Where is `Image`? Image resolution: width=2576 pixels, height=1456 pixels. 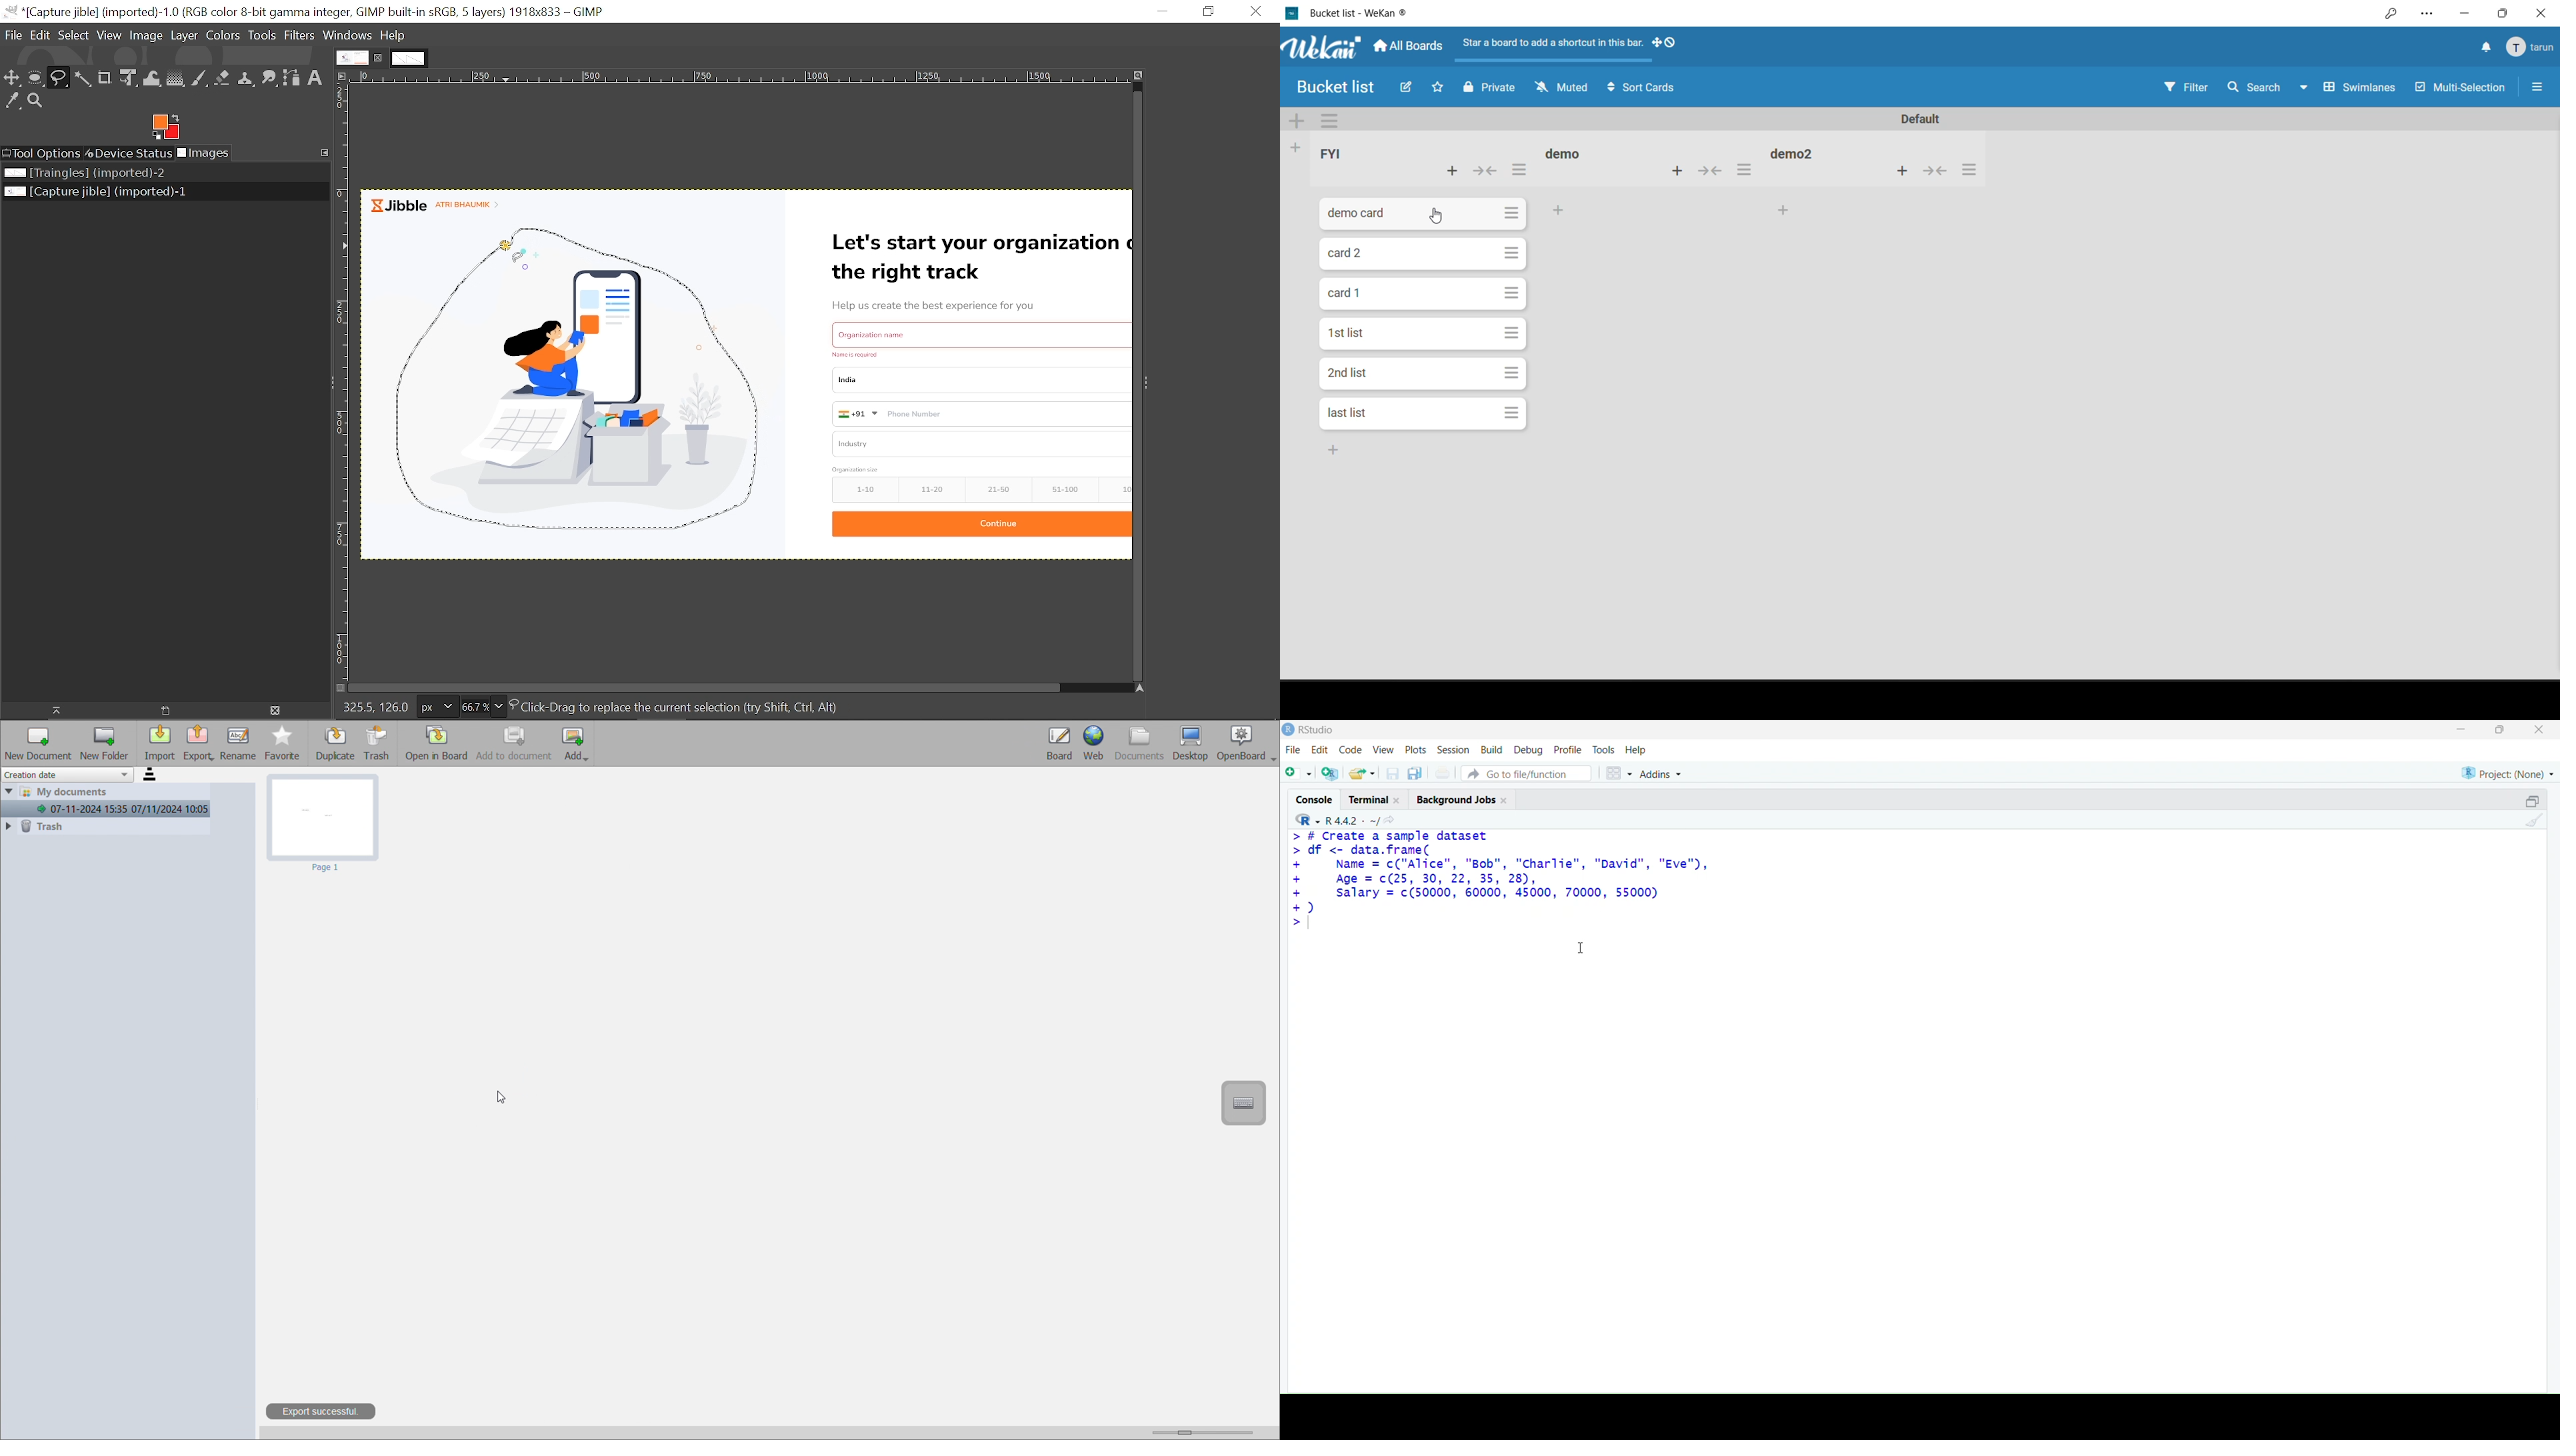
Image is located at coordinates (145, 37).